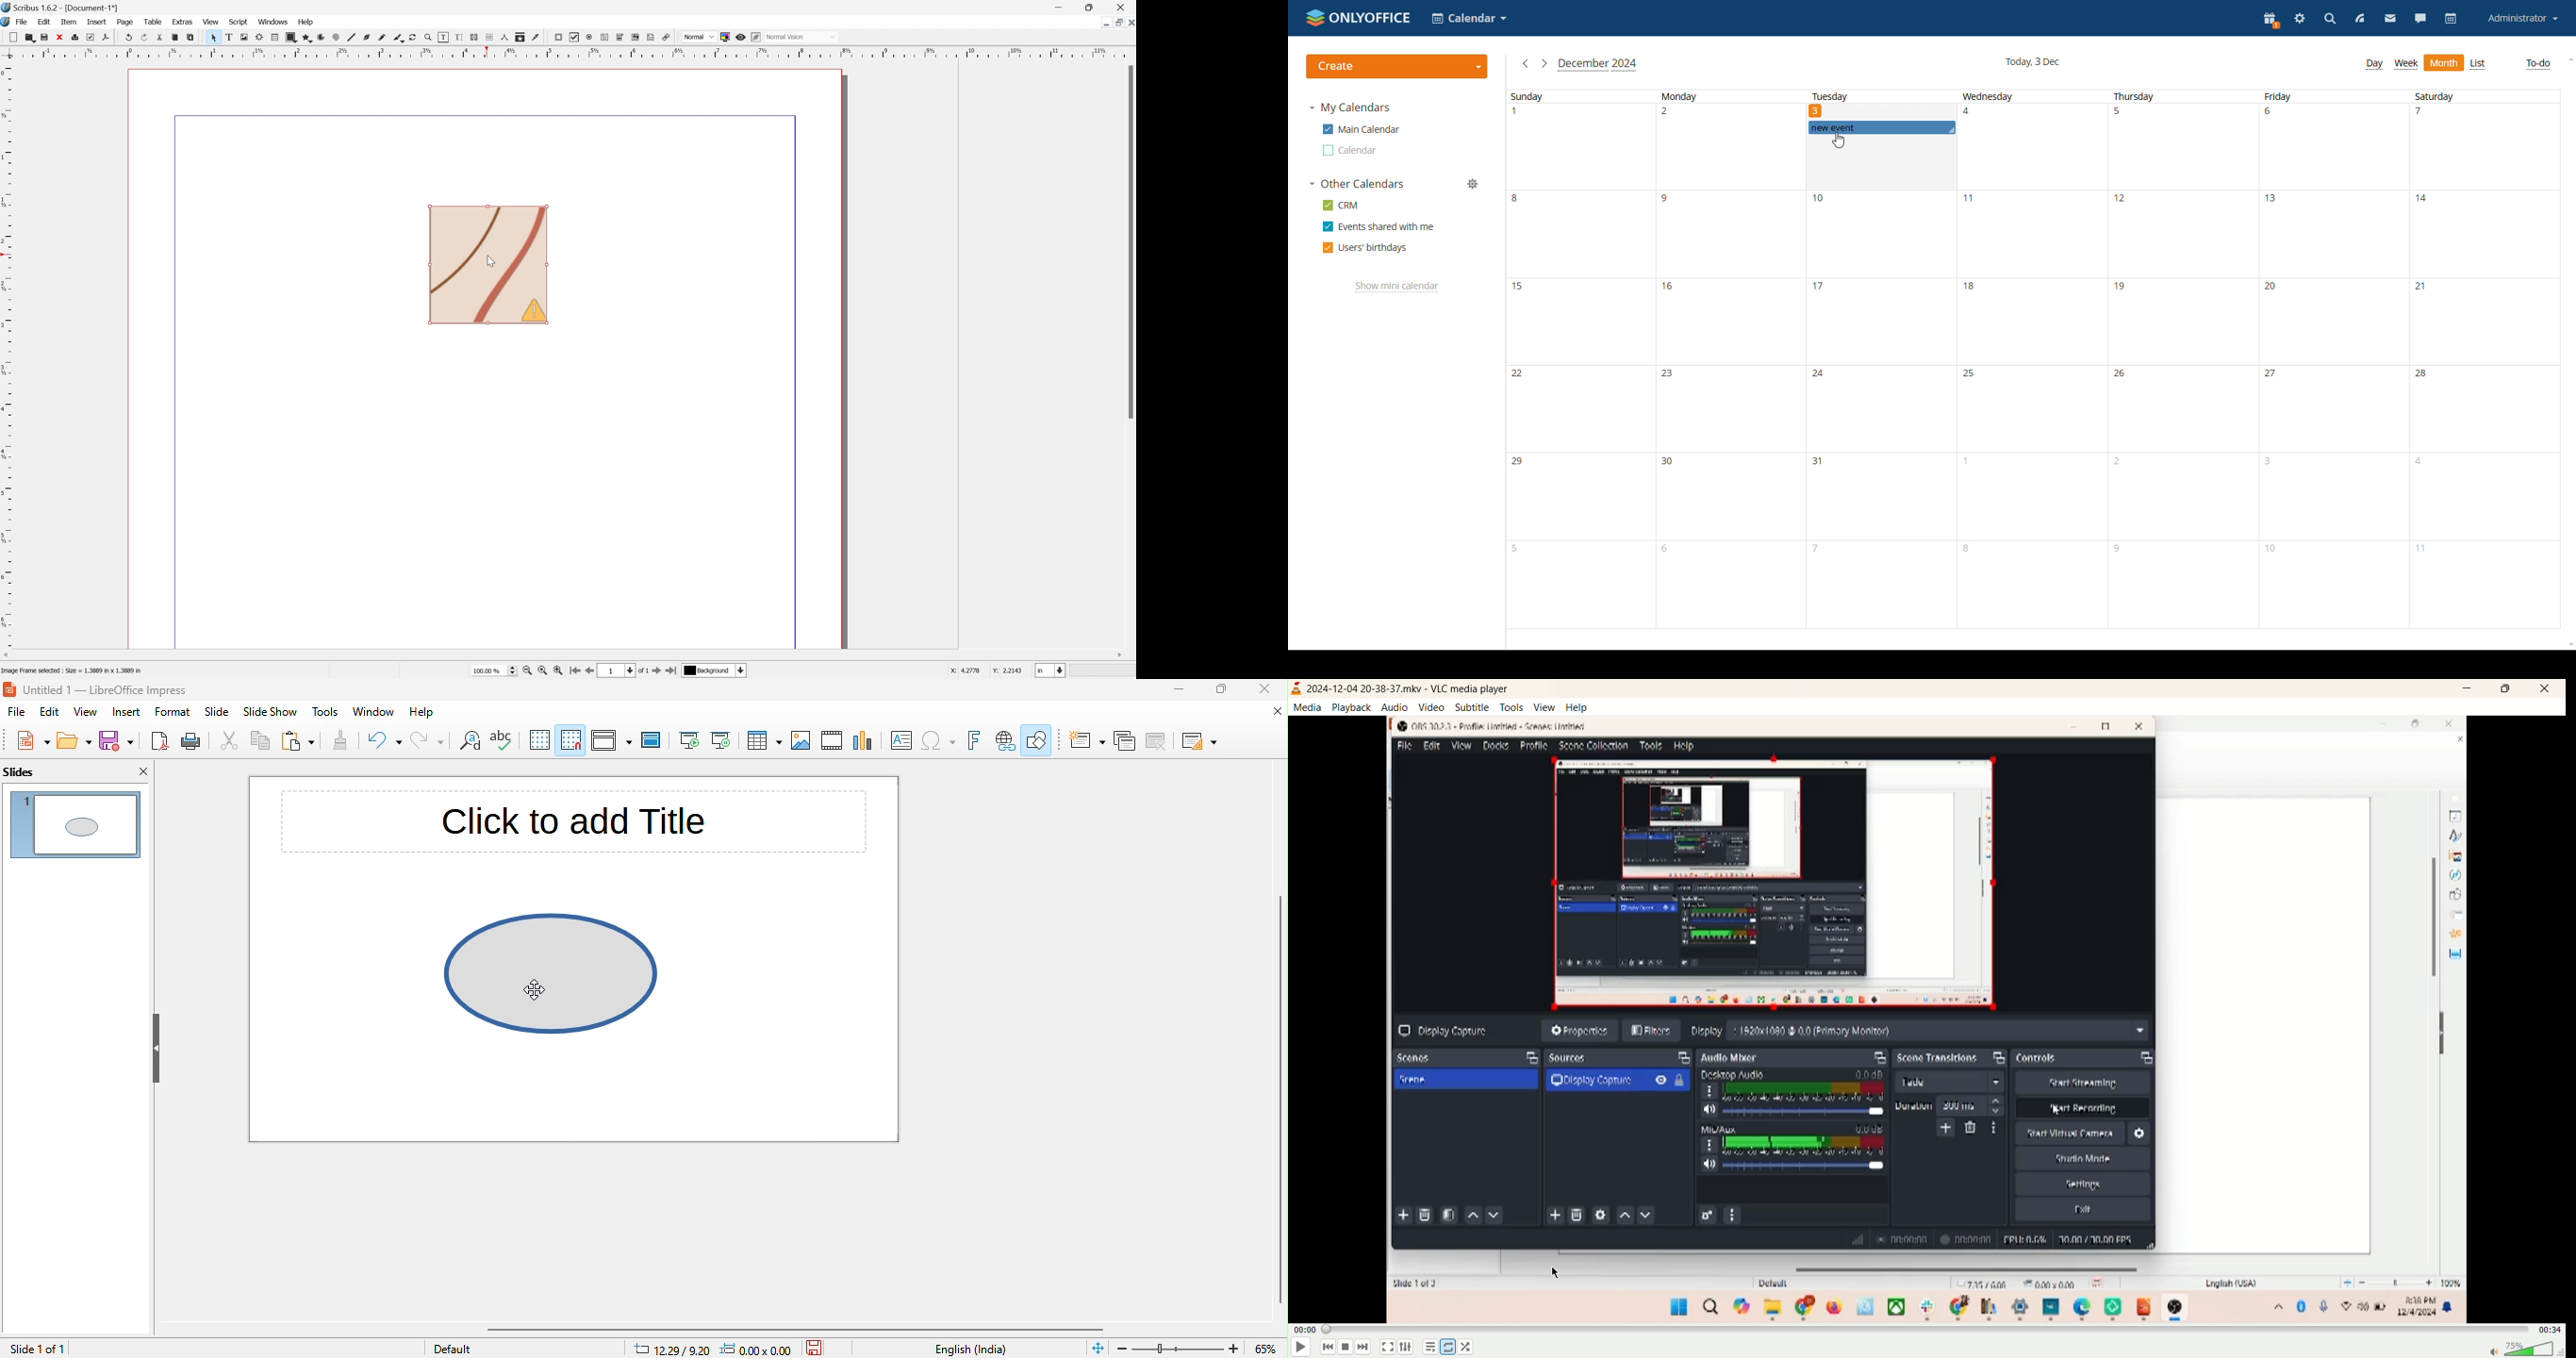 The image size is (2576, 1372). I want to click on select current unit, so click(1052, 670).